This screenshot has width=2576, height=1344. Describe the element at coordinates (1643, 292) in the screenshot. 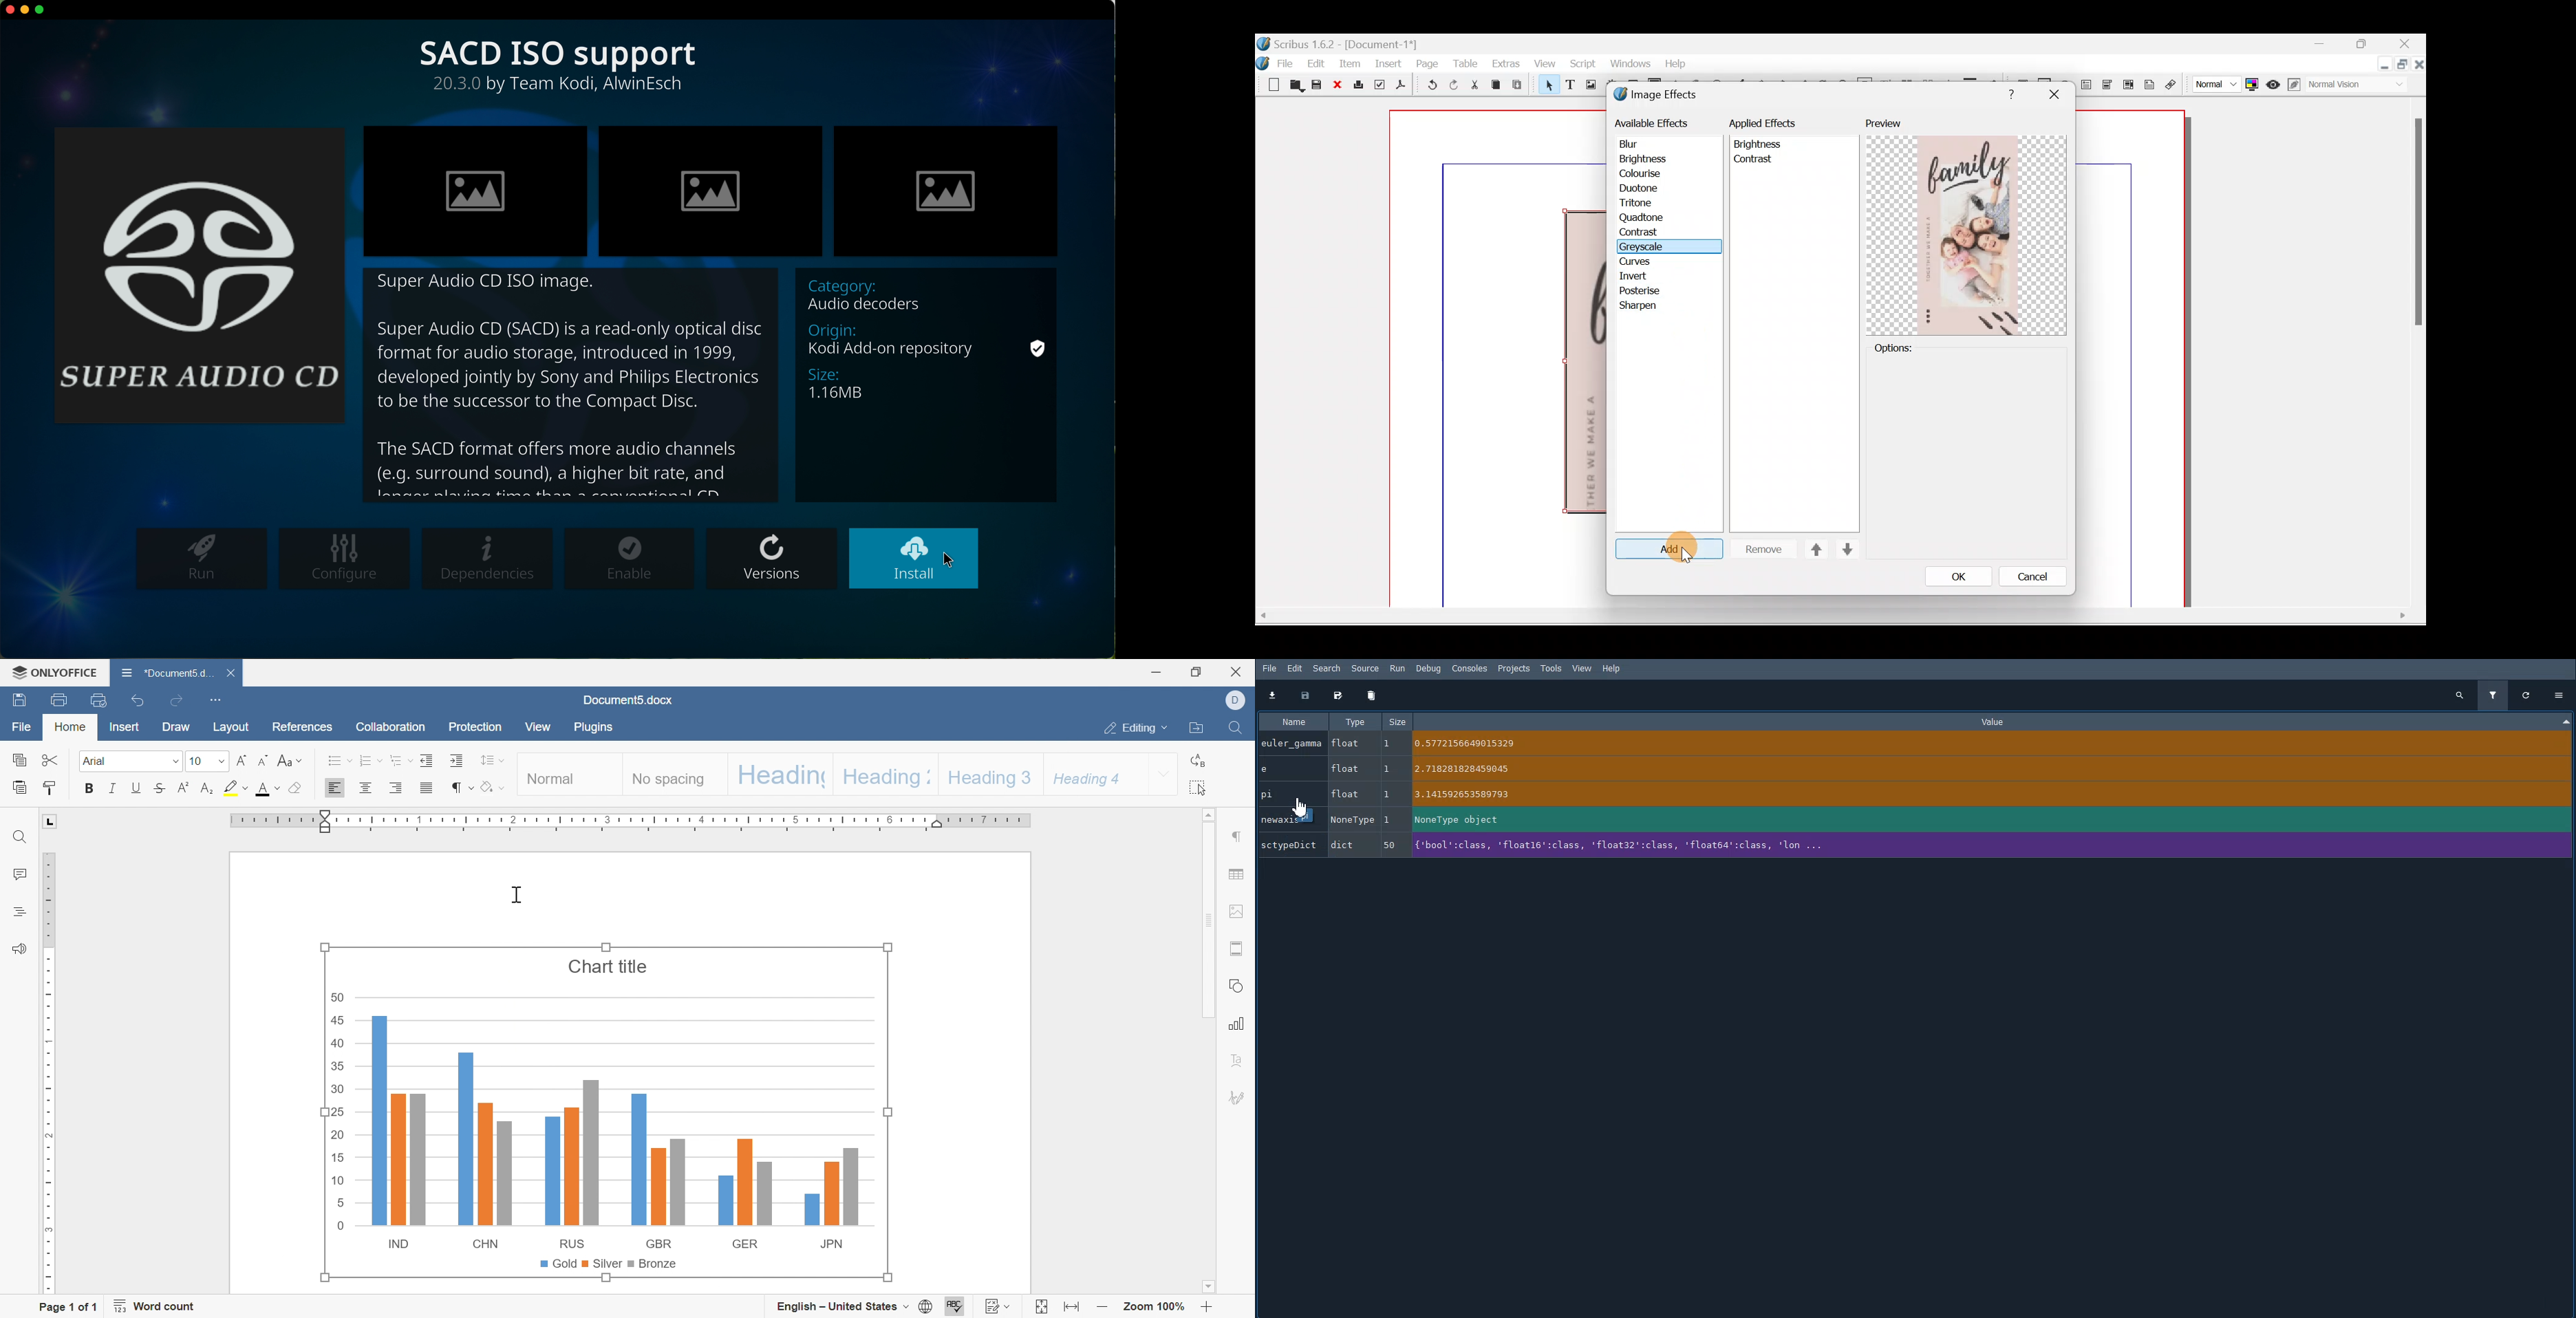

I see `posterise` at that location.